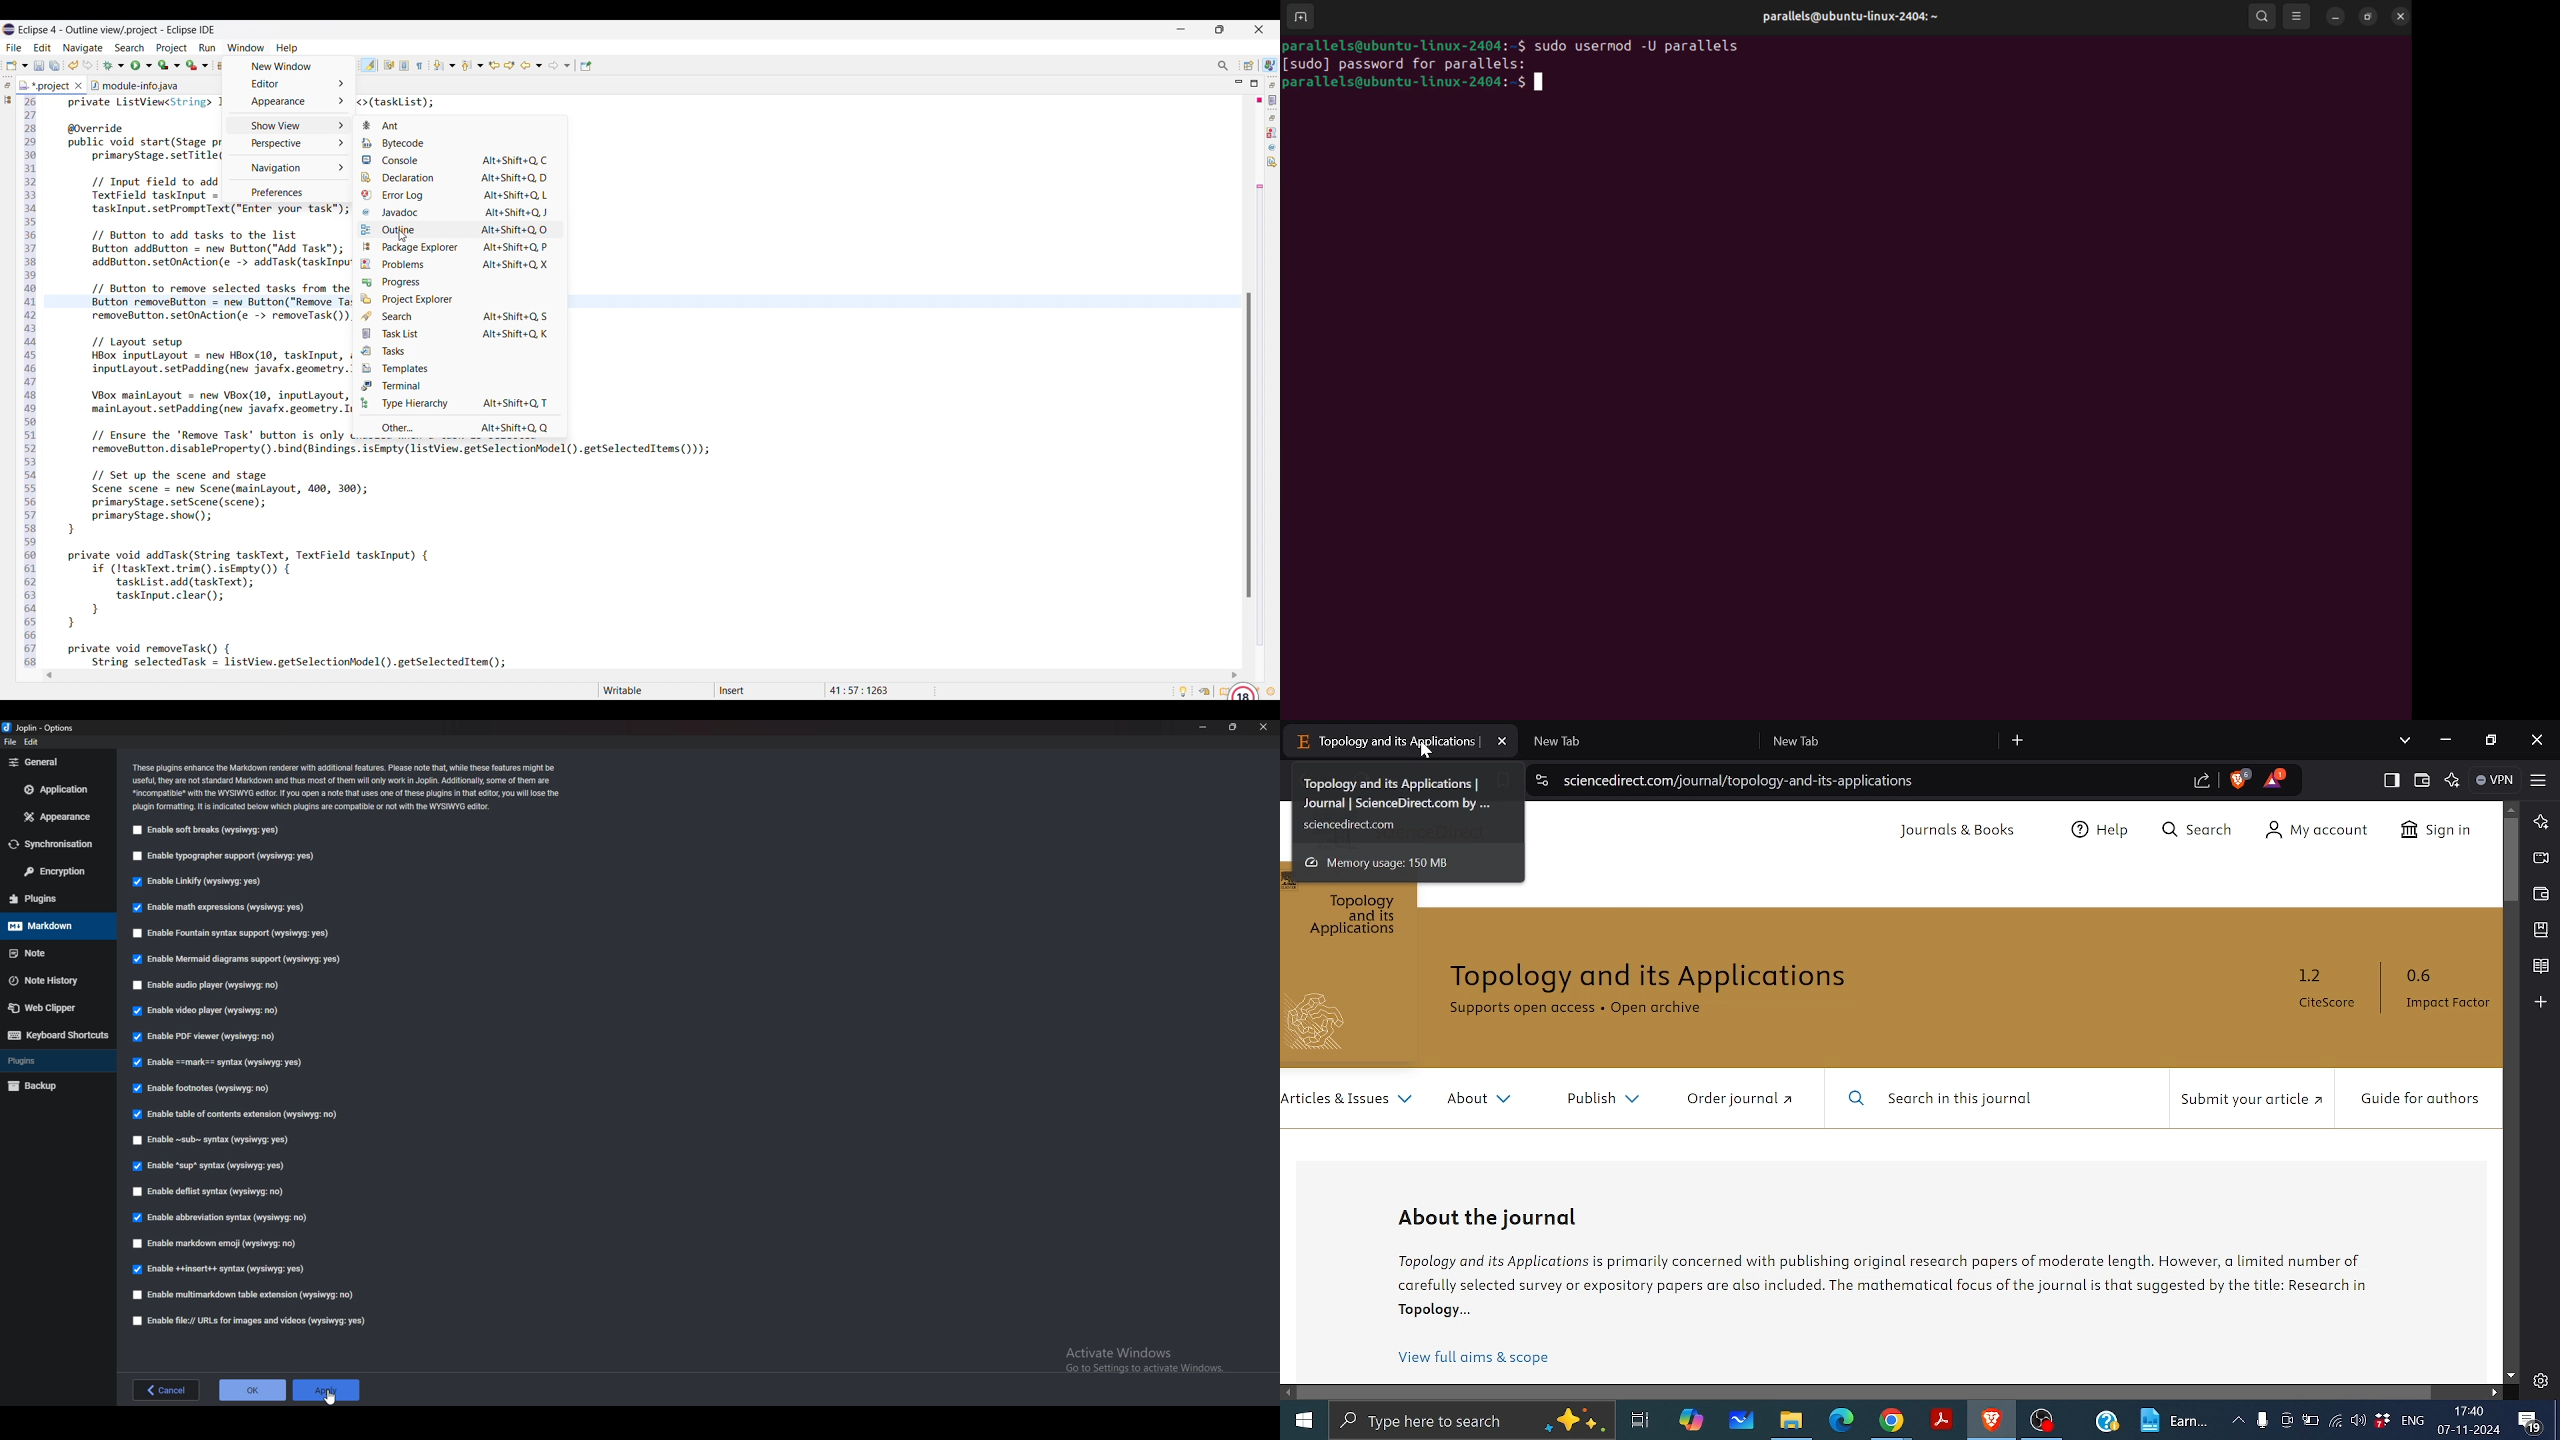 This screenshot has height=1456, width=2576. What do you see at coordinates (2495, 1394) in the screenshot?
I see `Move right` at bounding box center [2495, 1394].